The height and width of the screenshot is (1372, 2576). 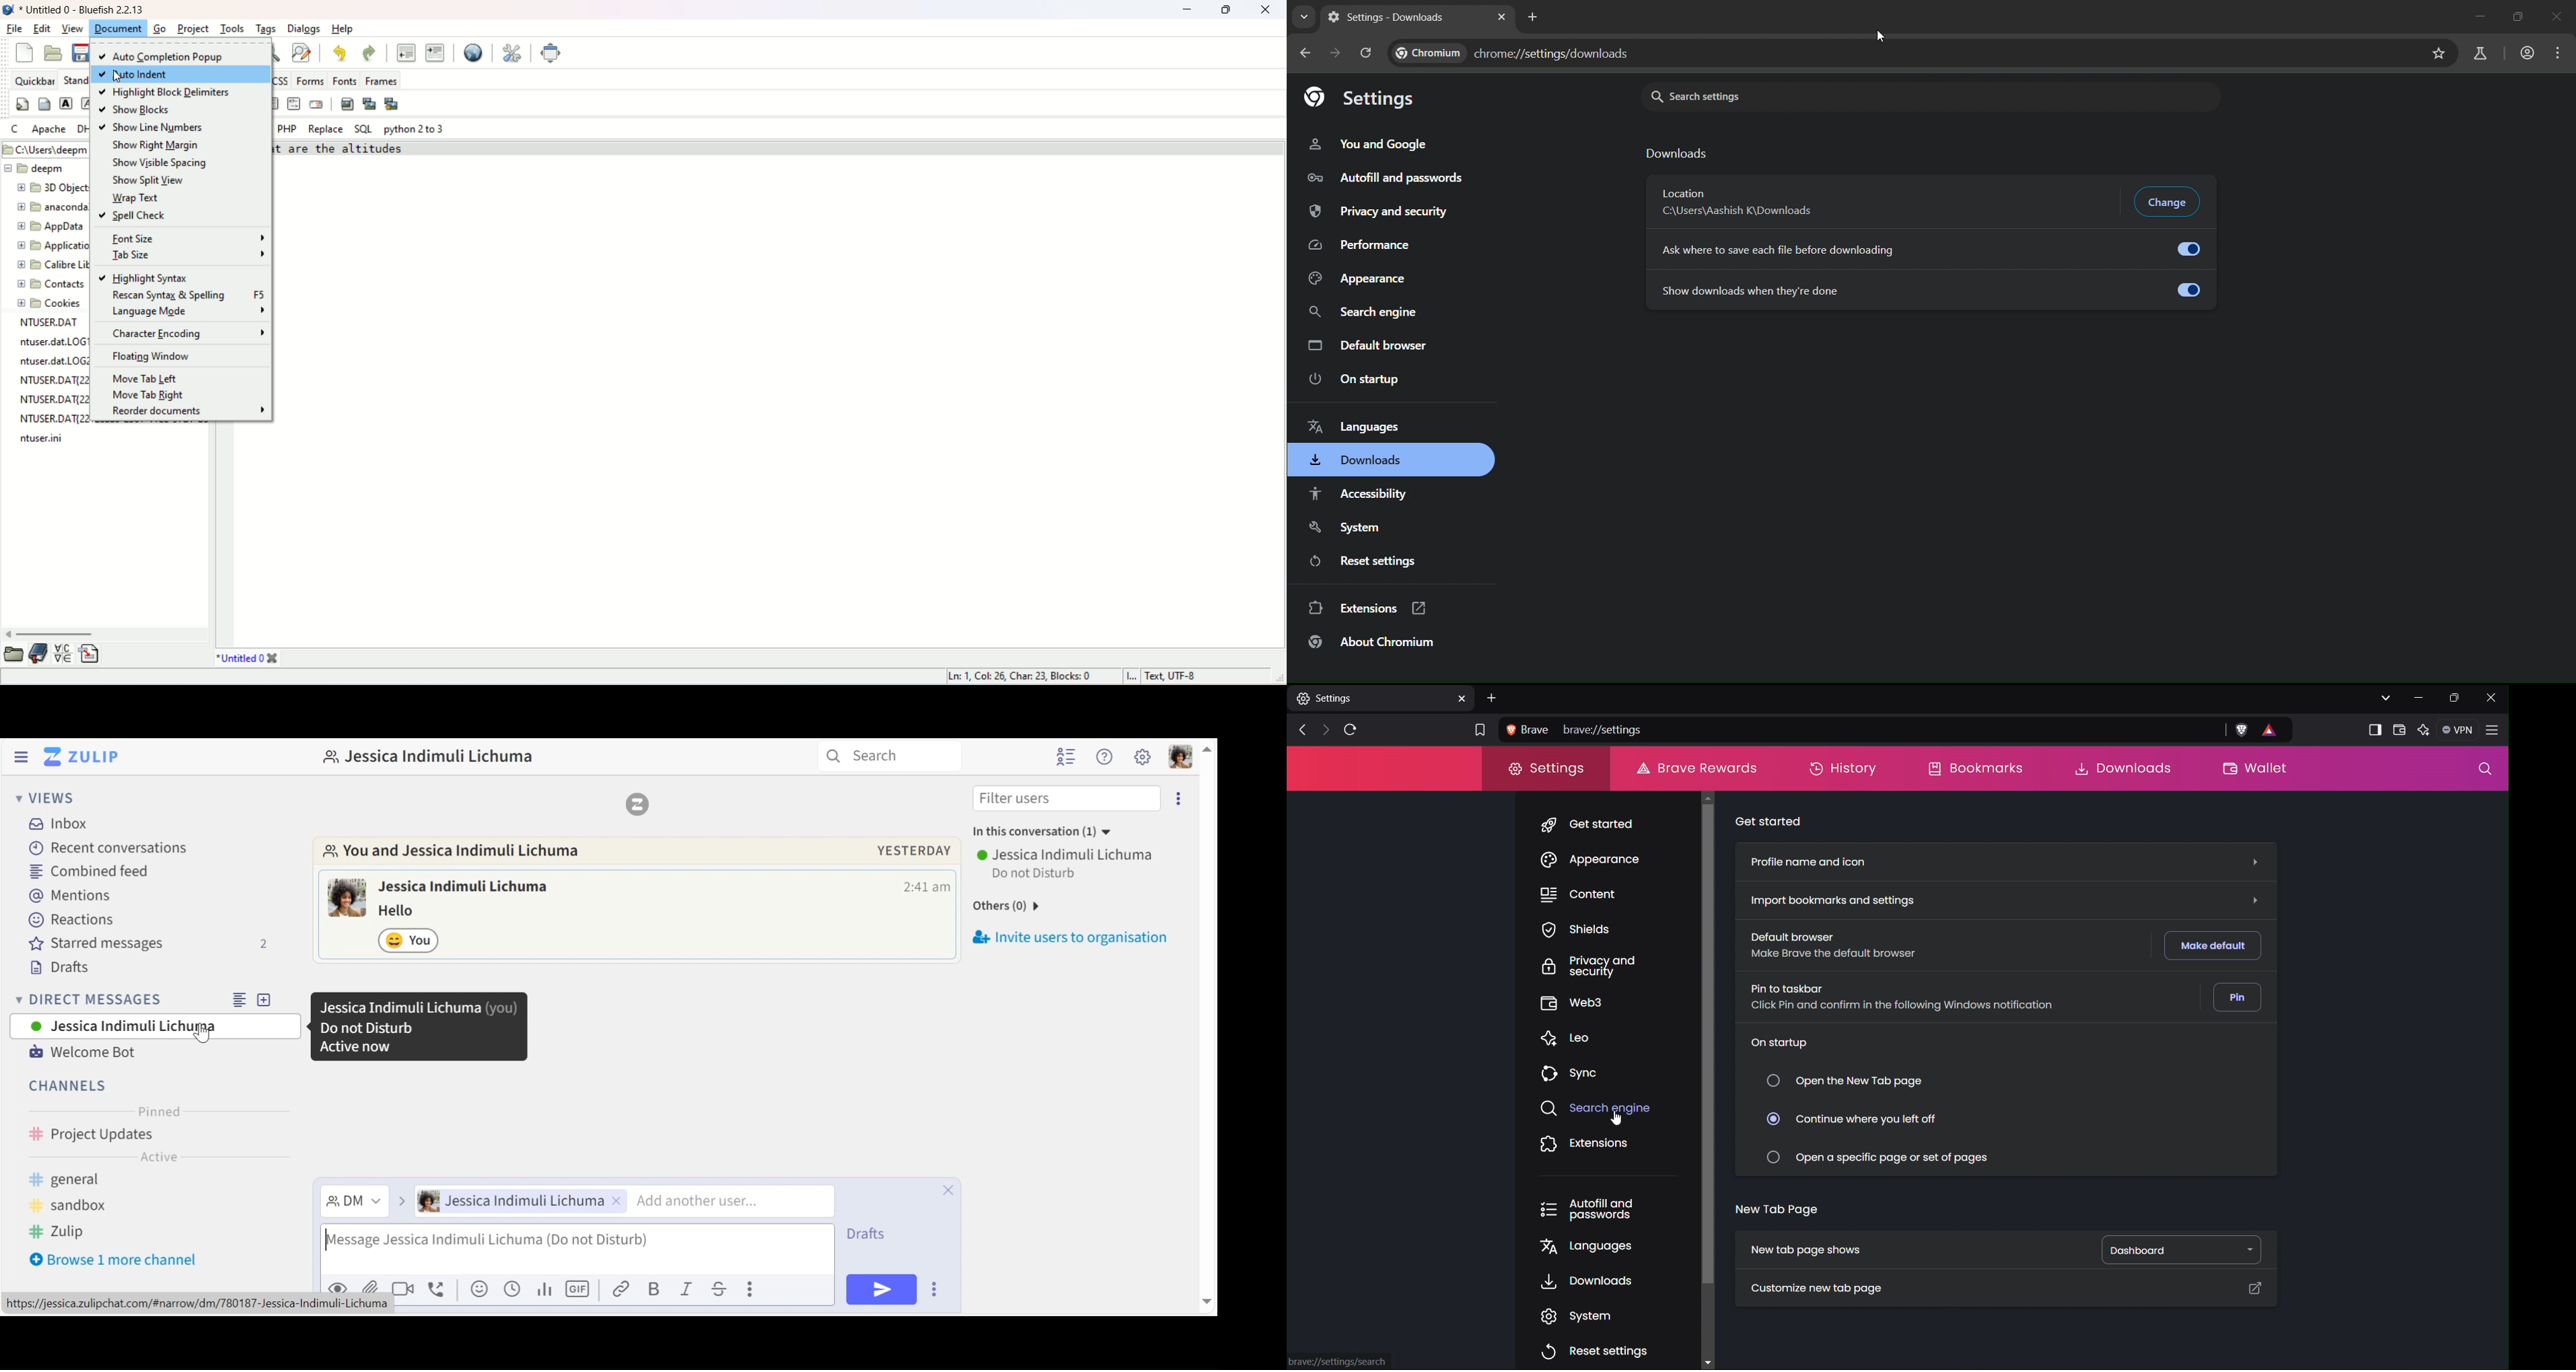 What do you see at coordinates (69, 1086) in the screenshot?
I see `Channel` at bounding box center [69, 1086].